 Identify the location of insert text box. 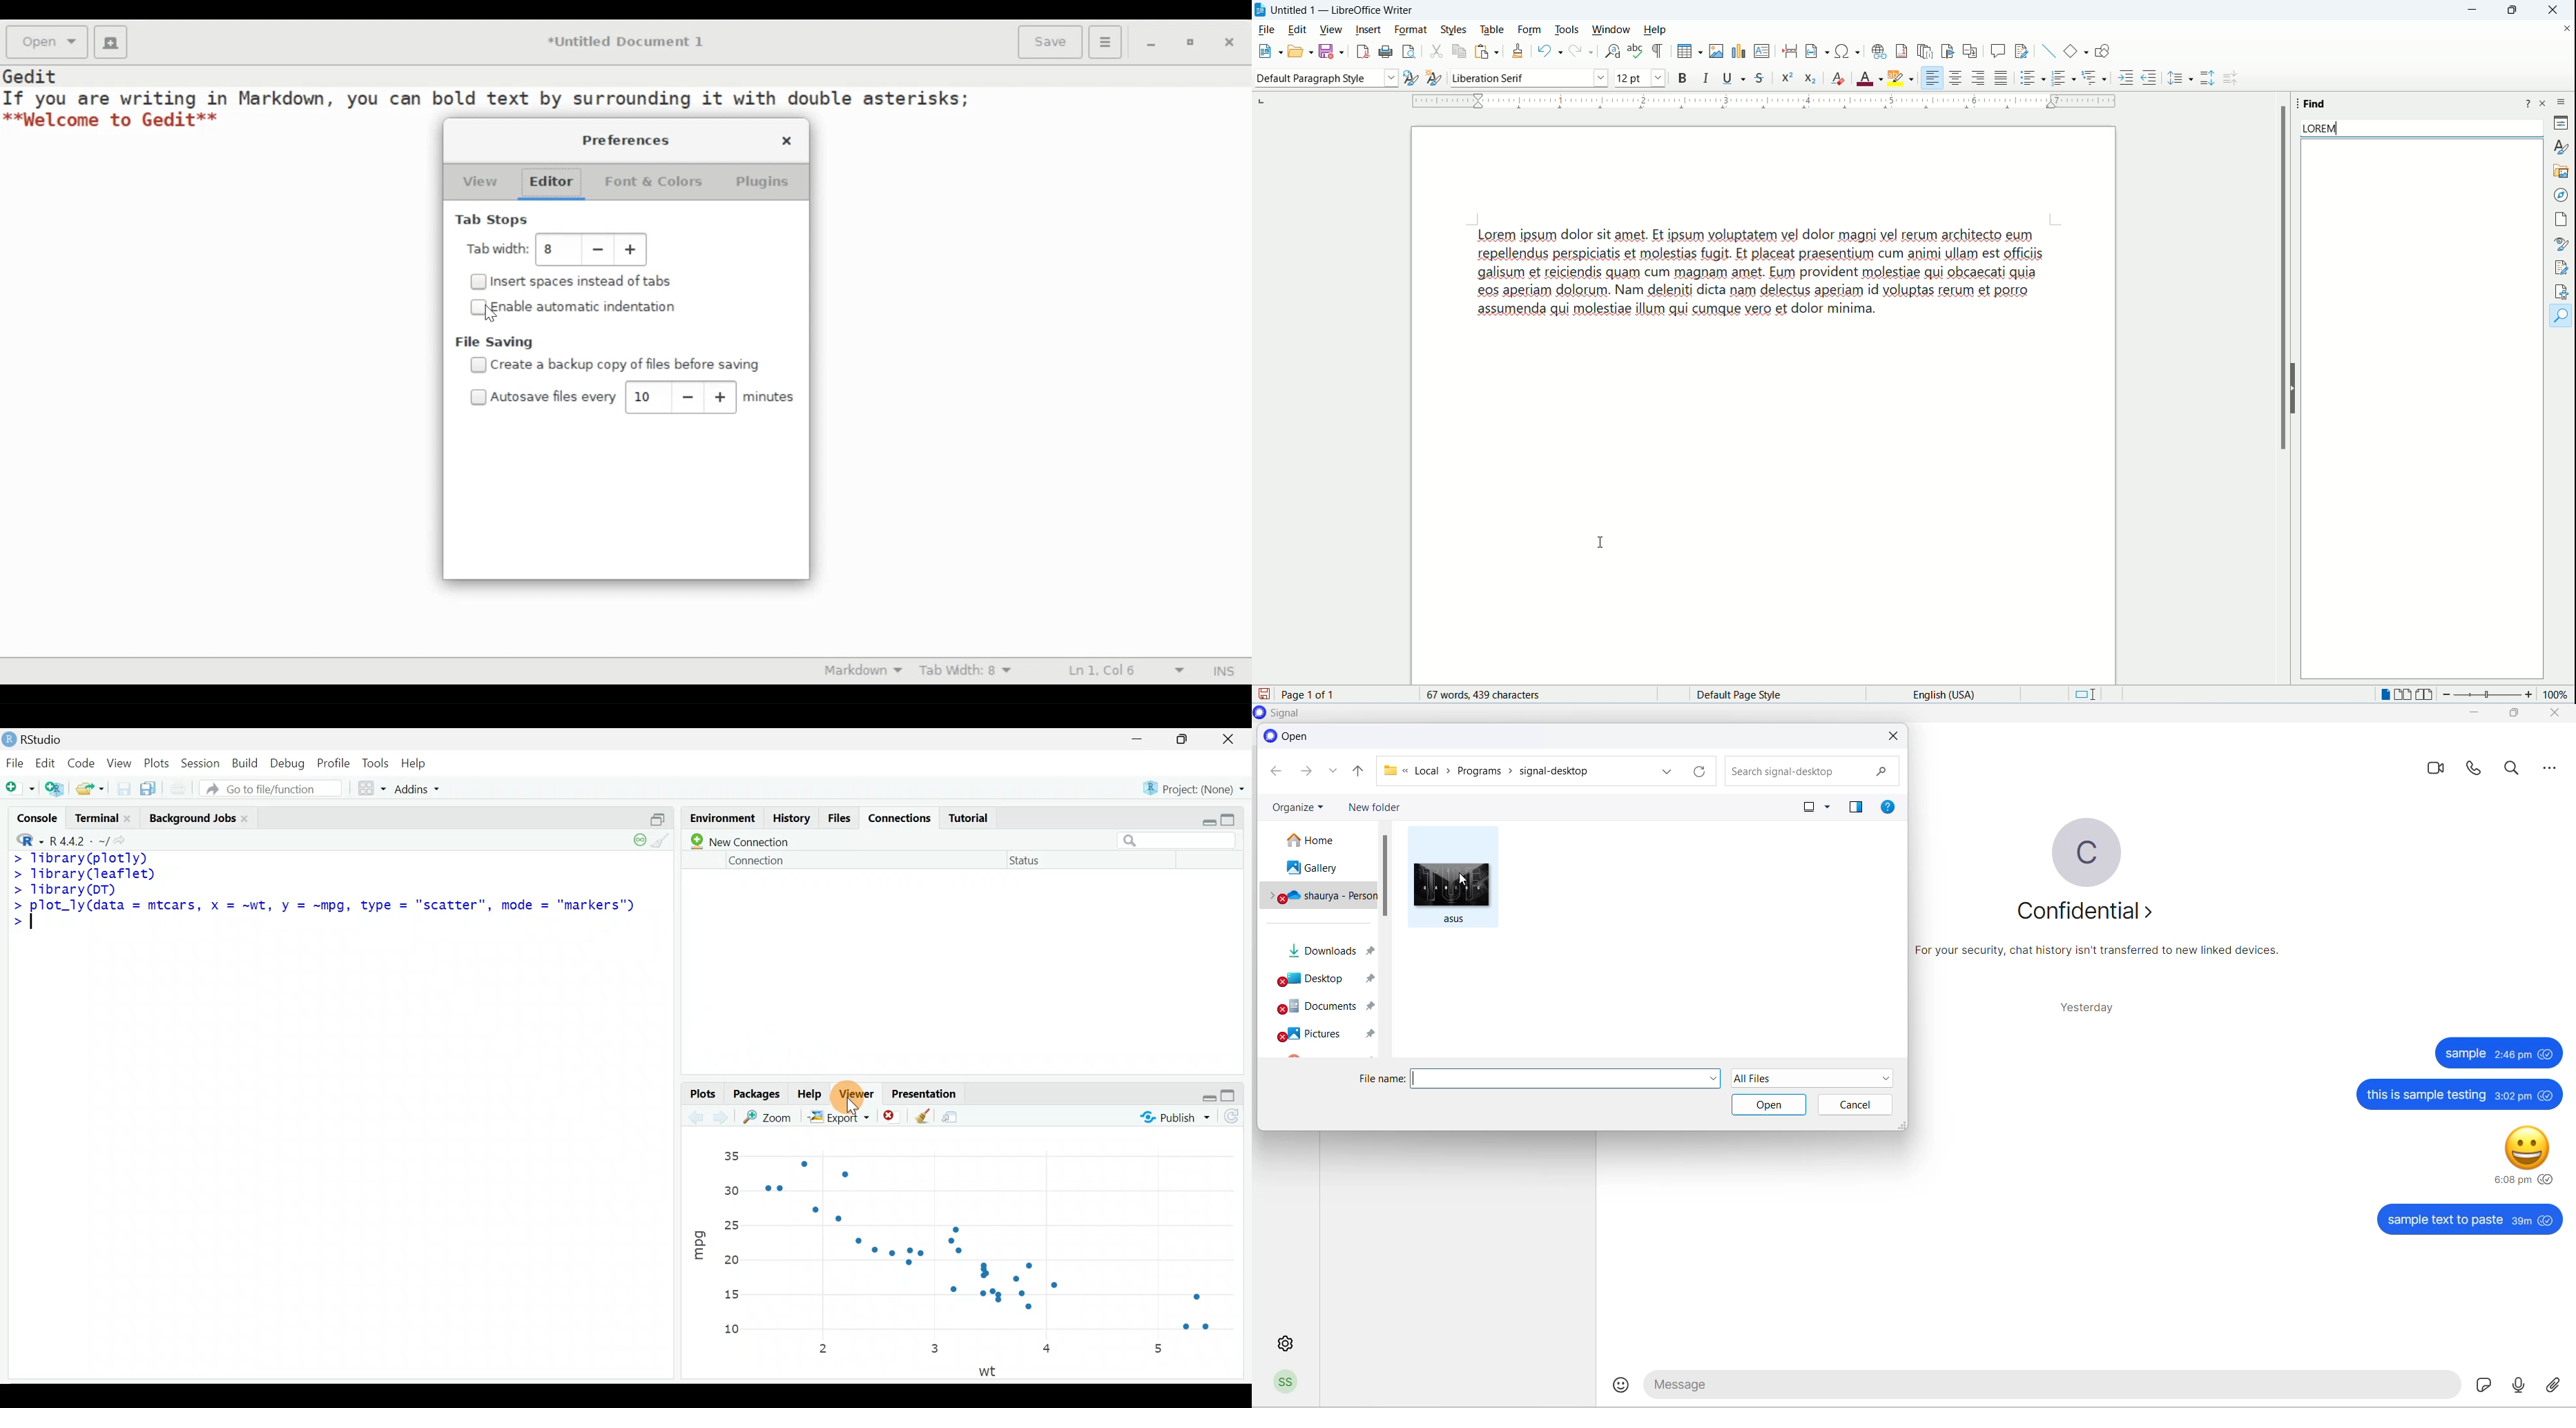
(1762, 51).